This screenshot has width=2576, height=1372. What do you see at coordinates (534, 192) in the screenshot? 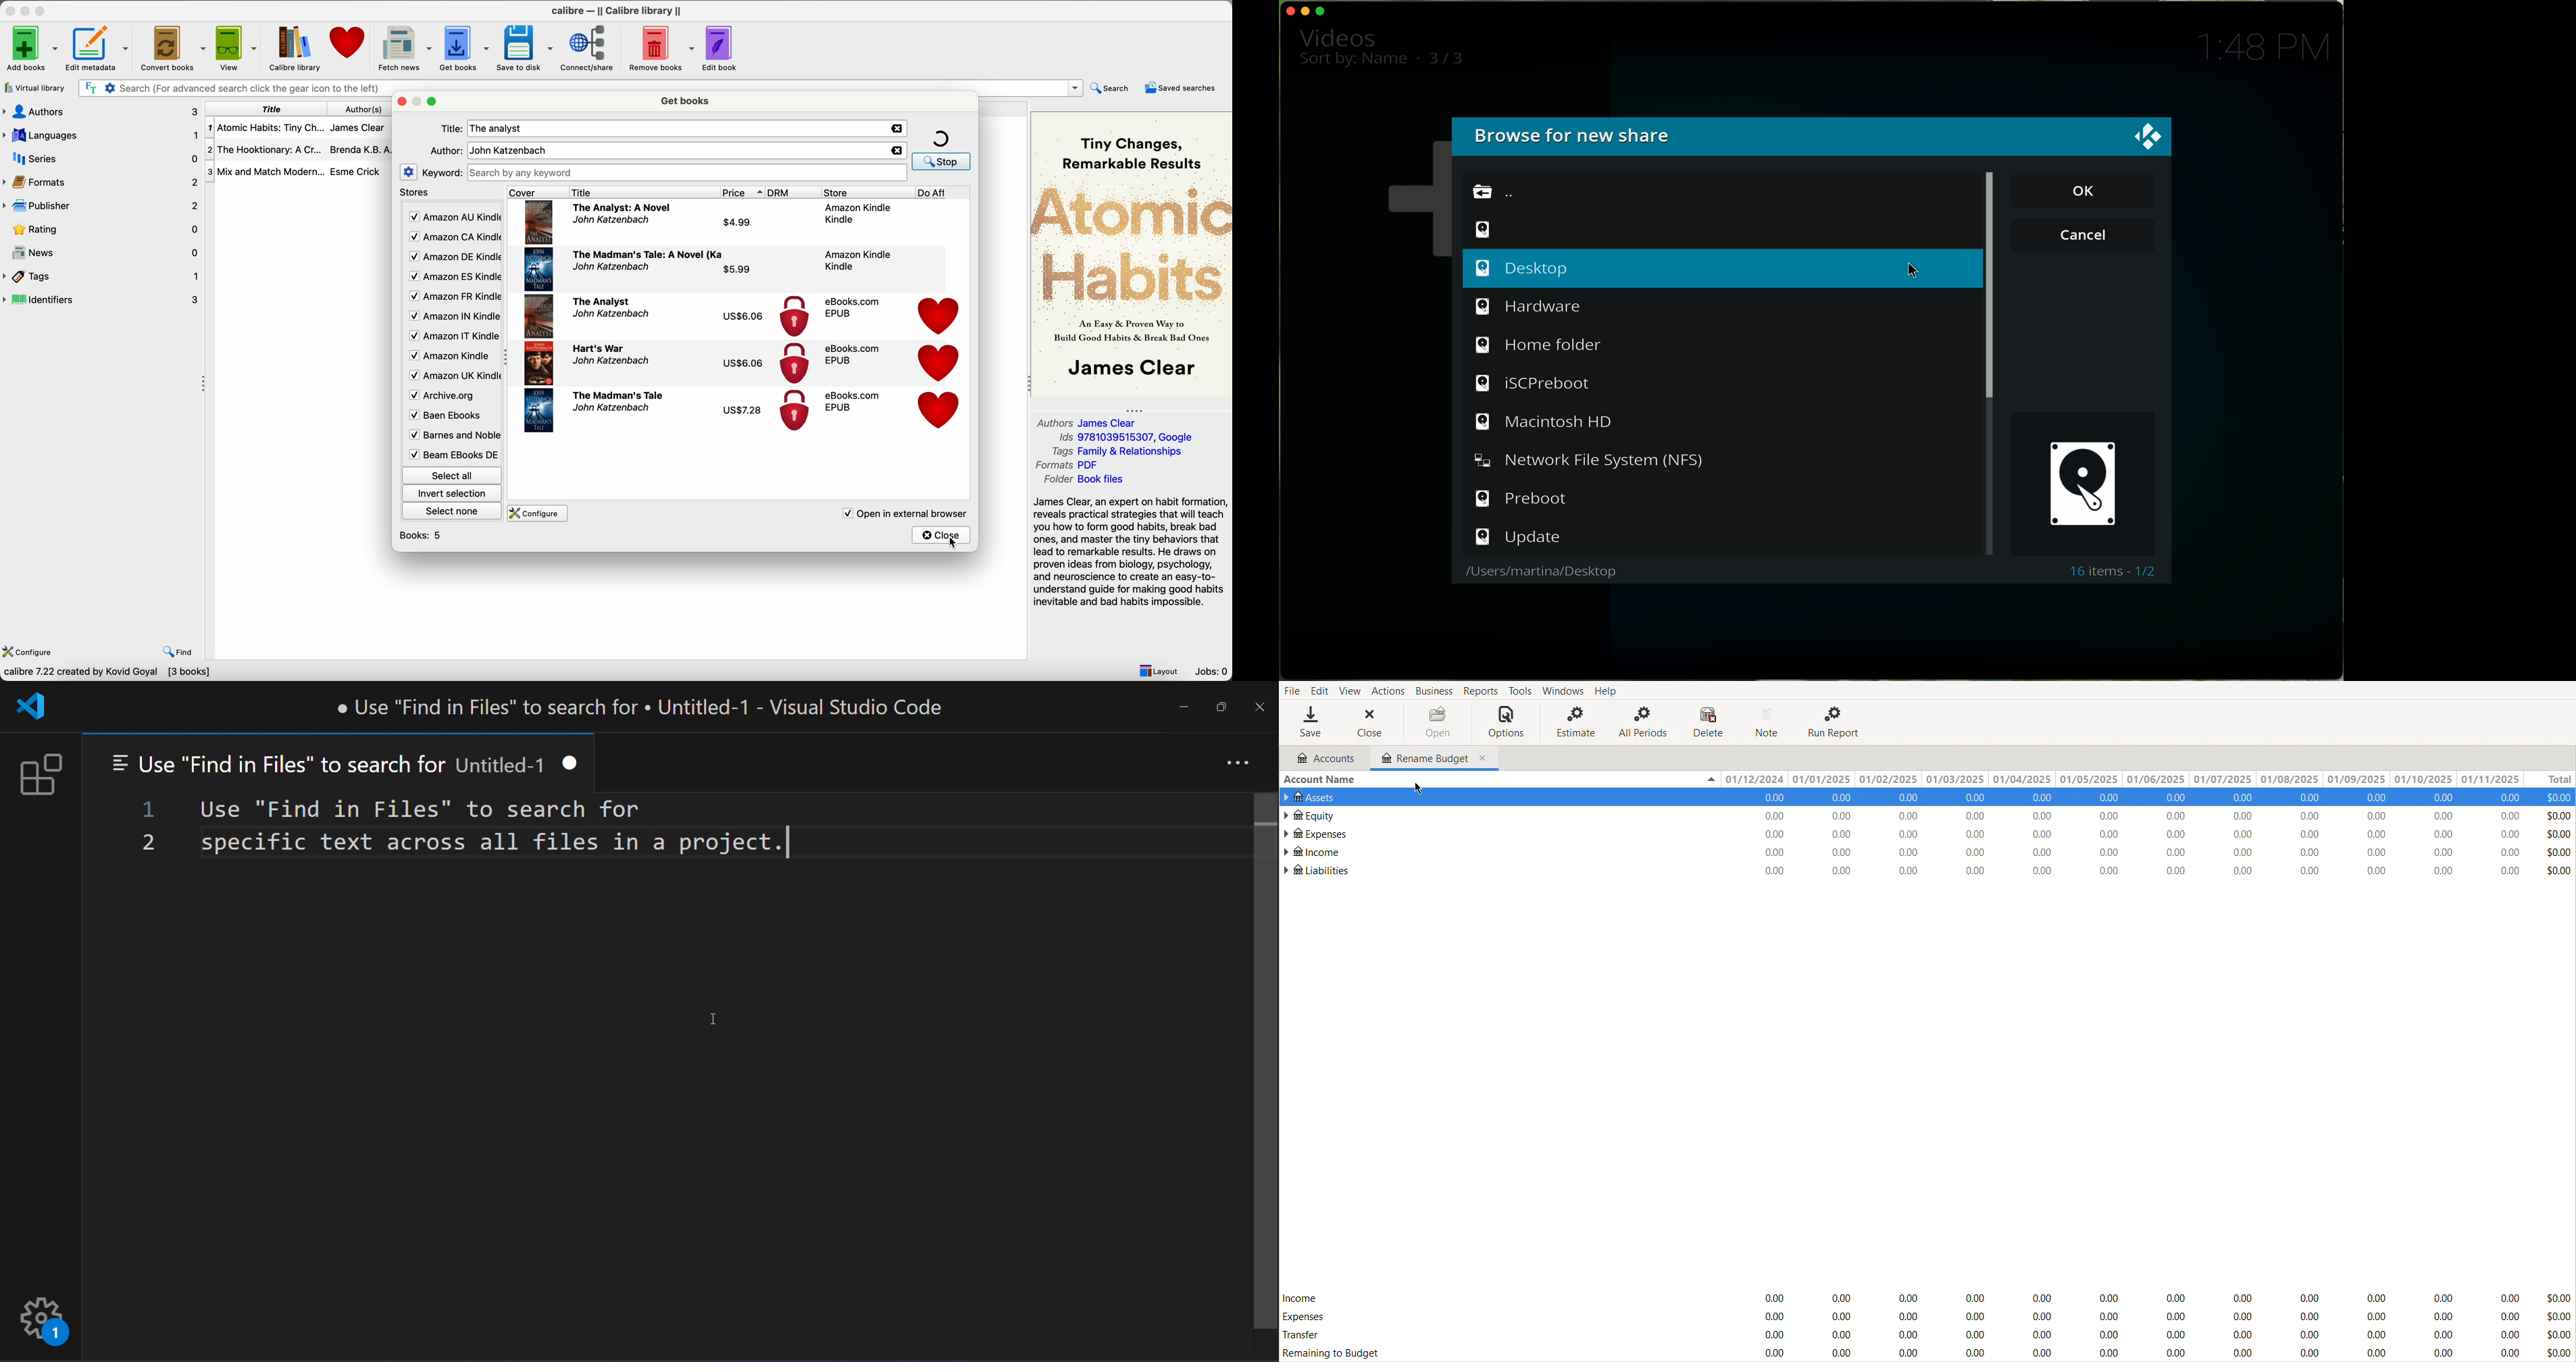
I see `cover` at bounding box center [534, 192].